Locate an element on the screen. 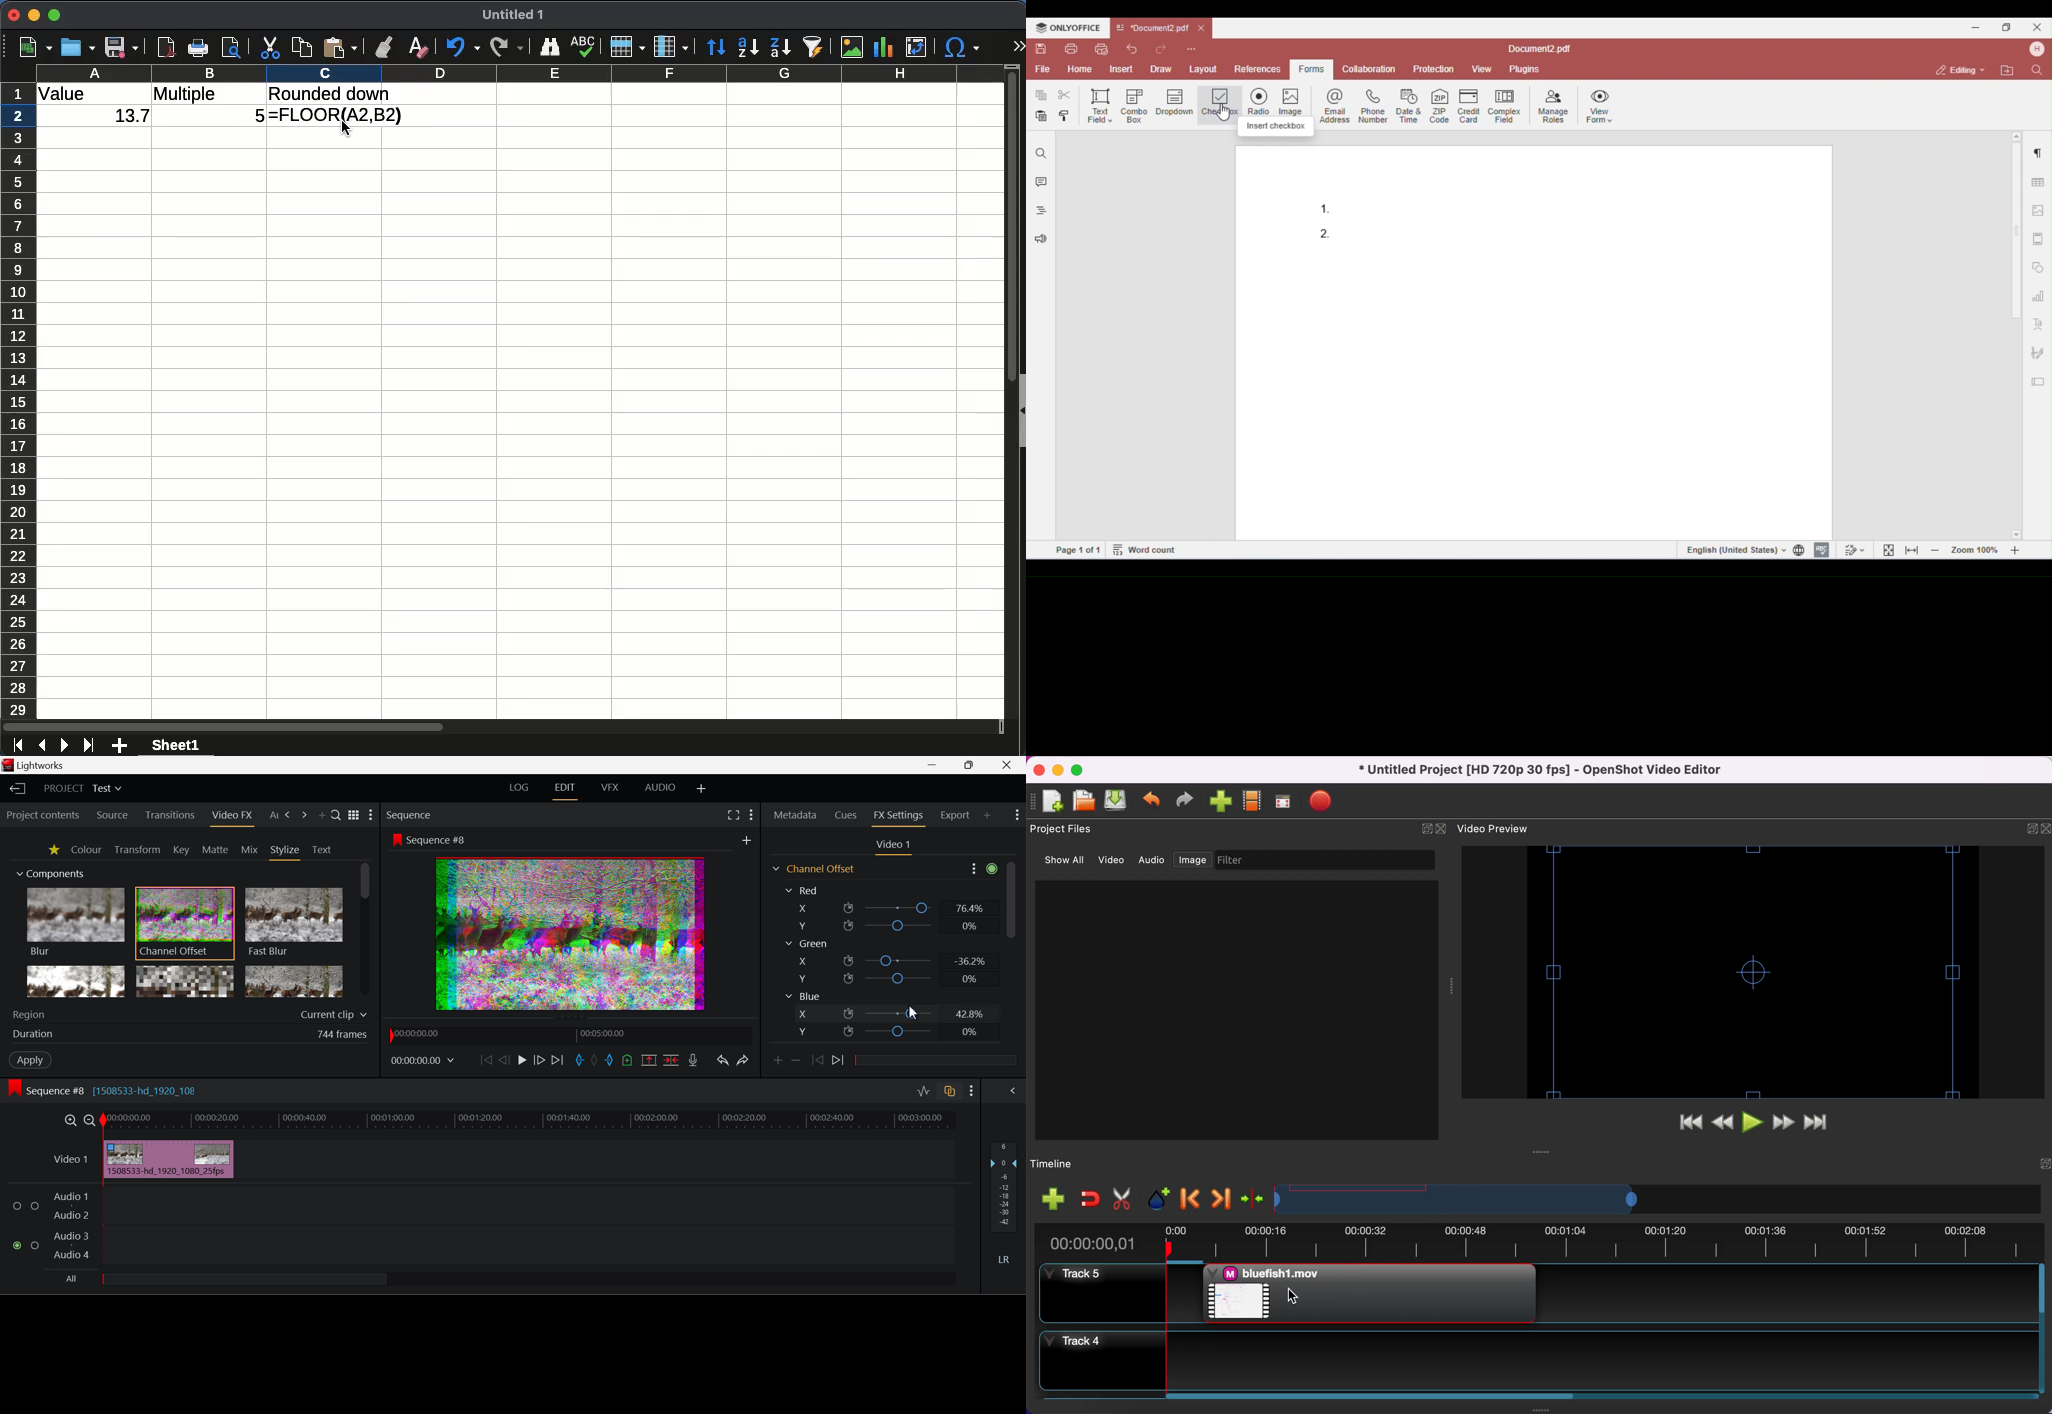 The height and width of the screenshot is (1428, 2072). Stylize Tab Open is located at coordinates (284, 852).